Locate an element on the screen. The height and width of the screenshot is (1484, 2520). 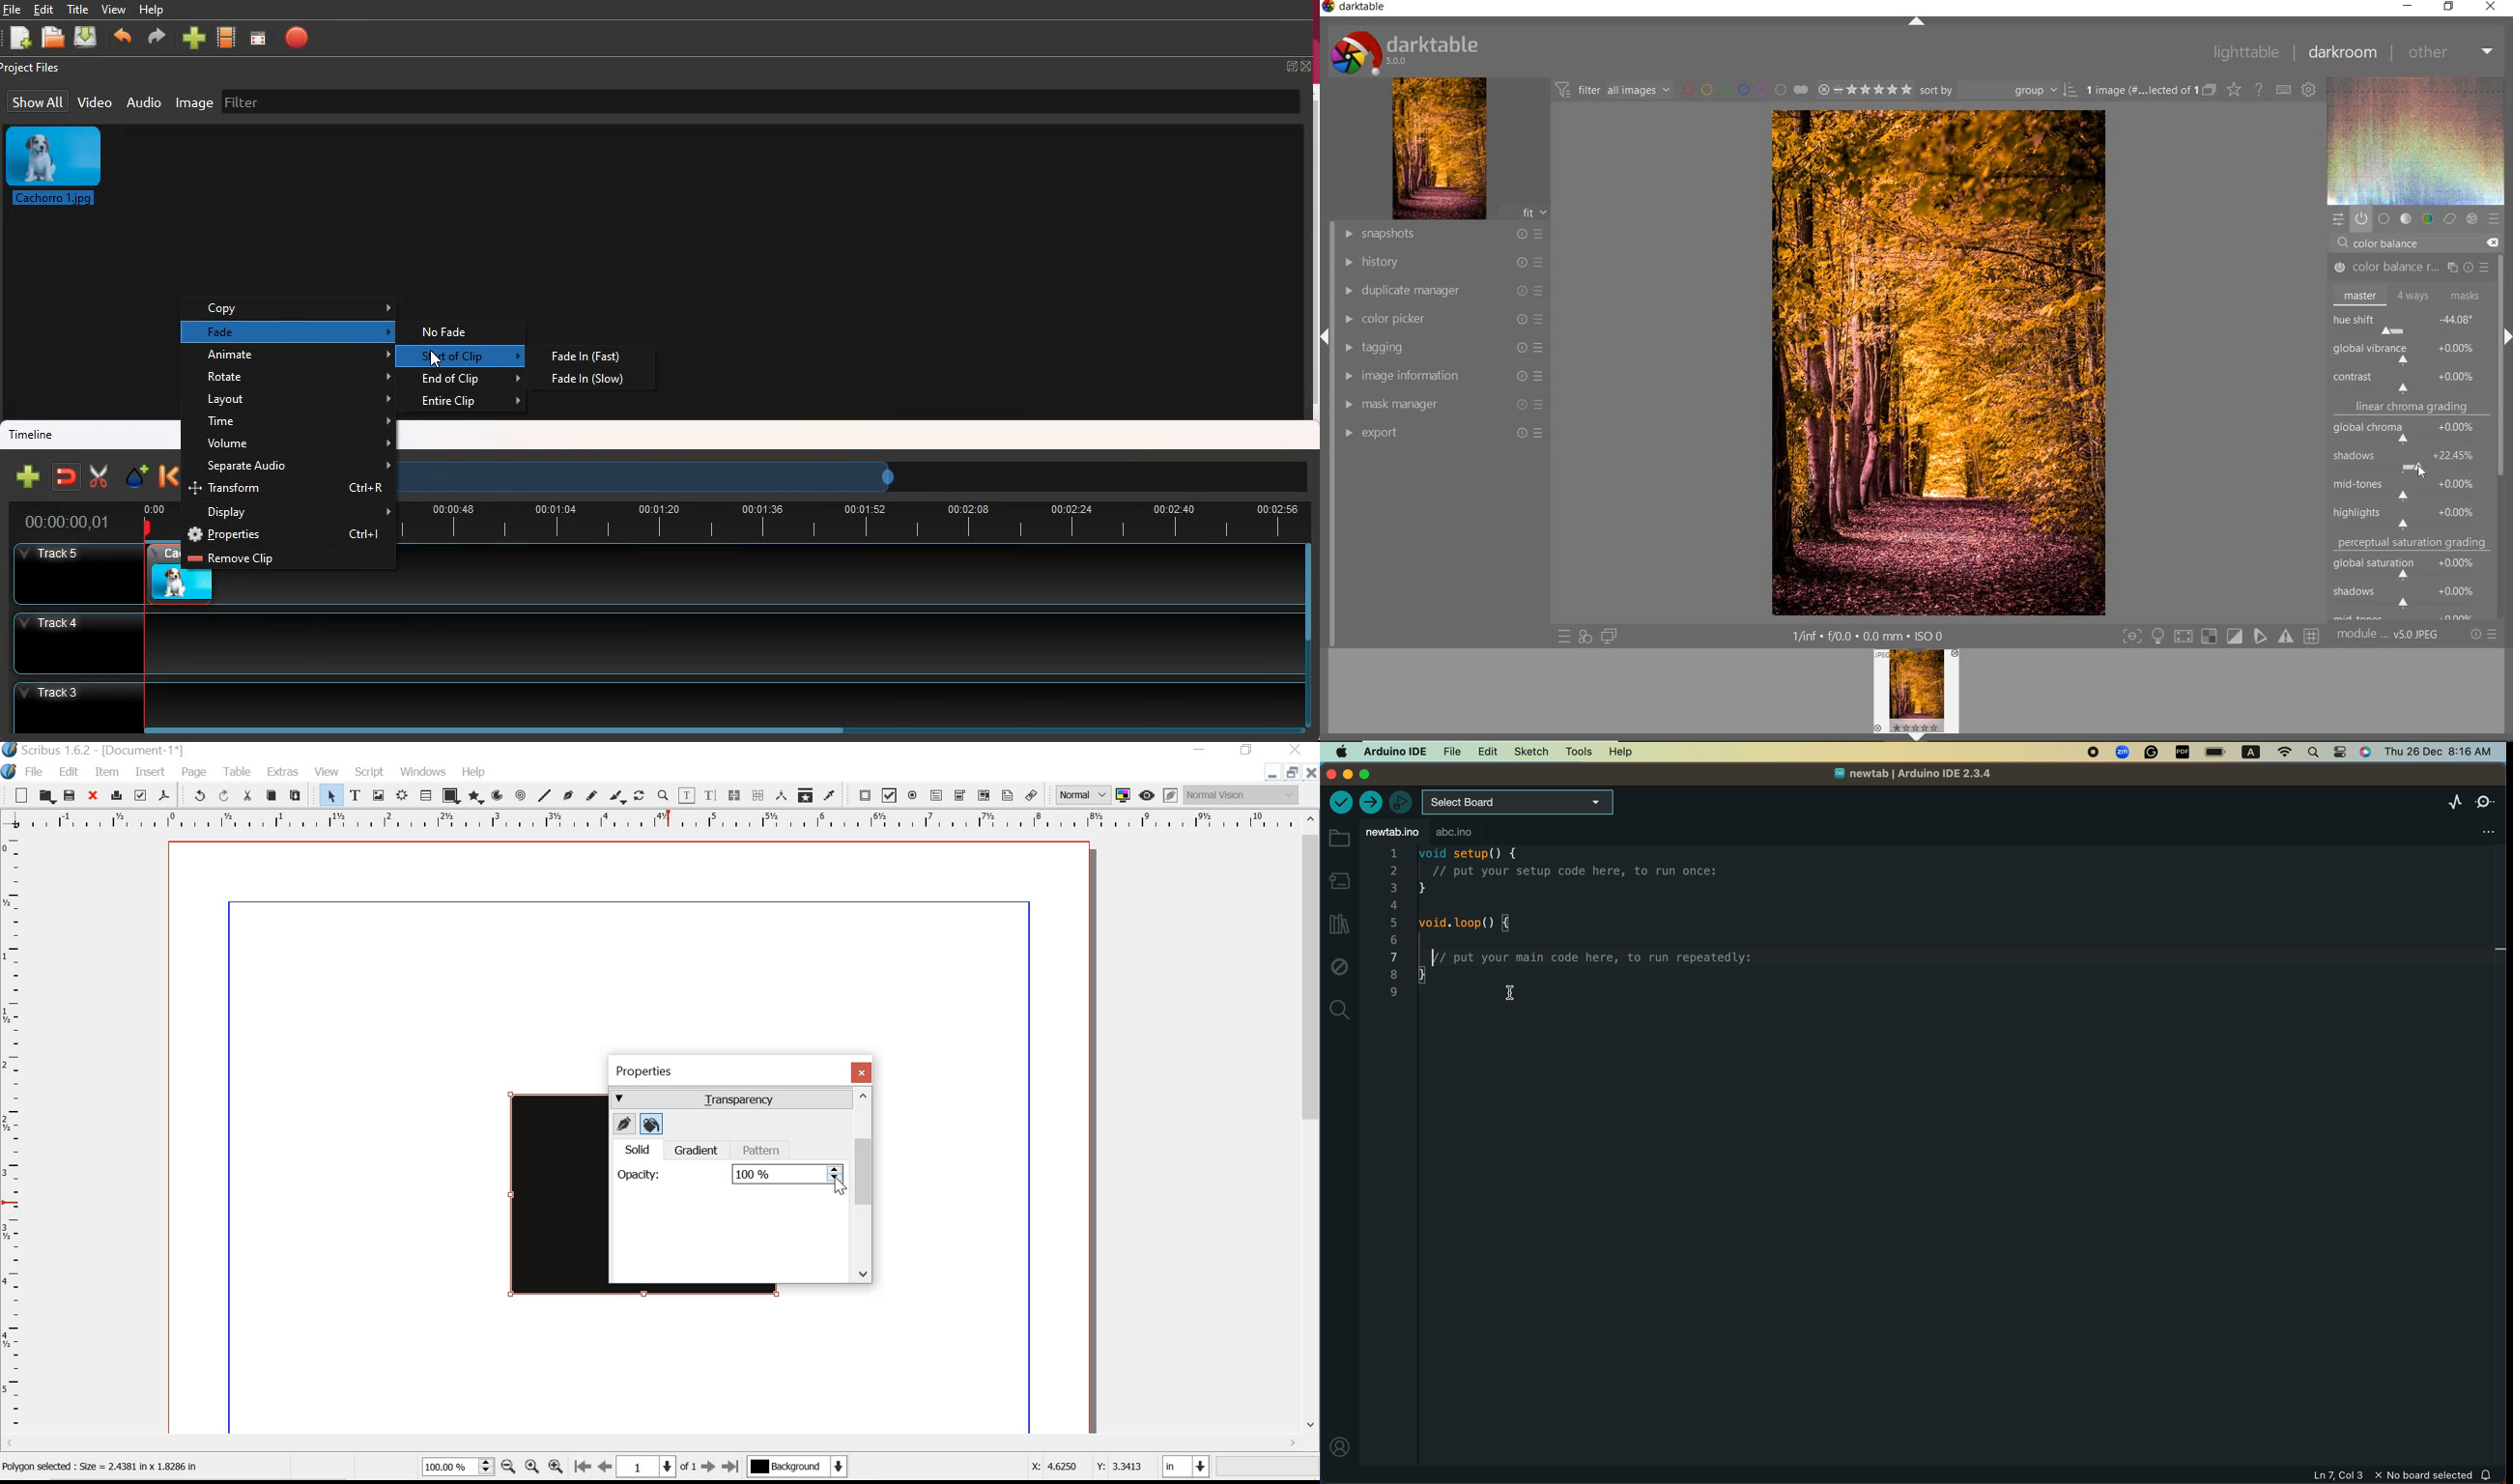
link annotation is located at coordinates (1031, 796).